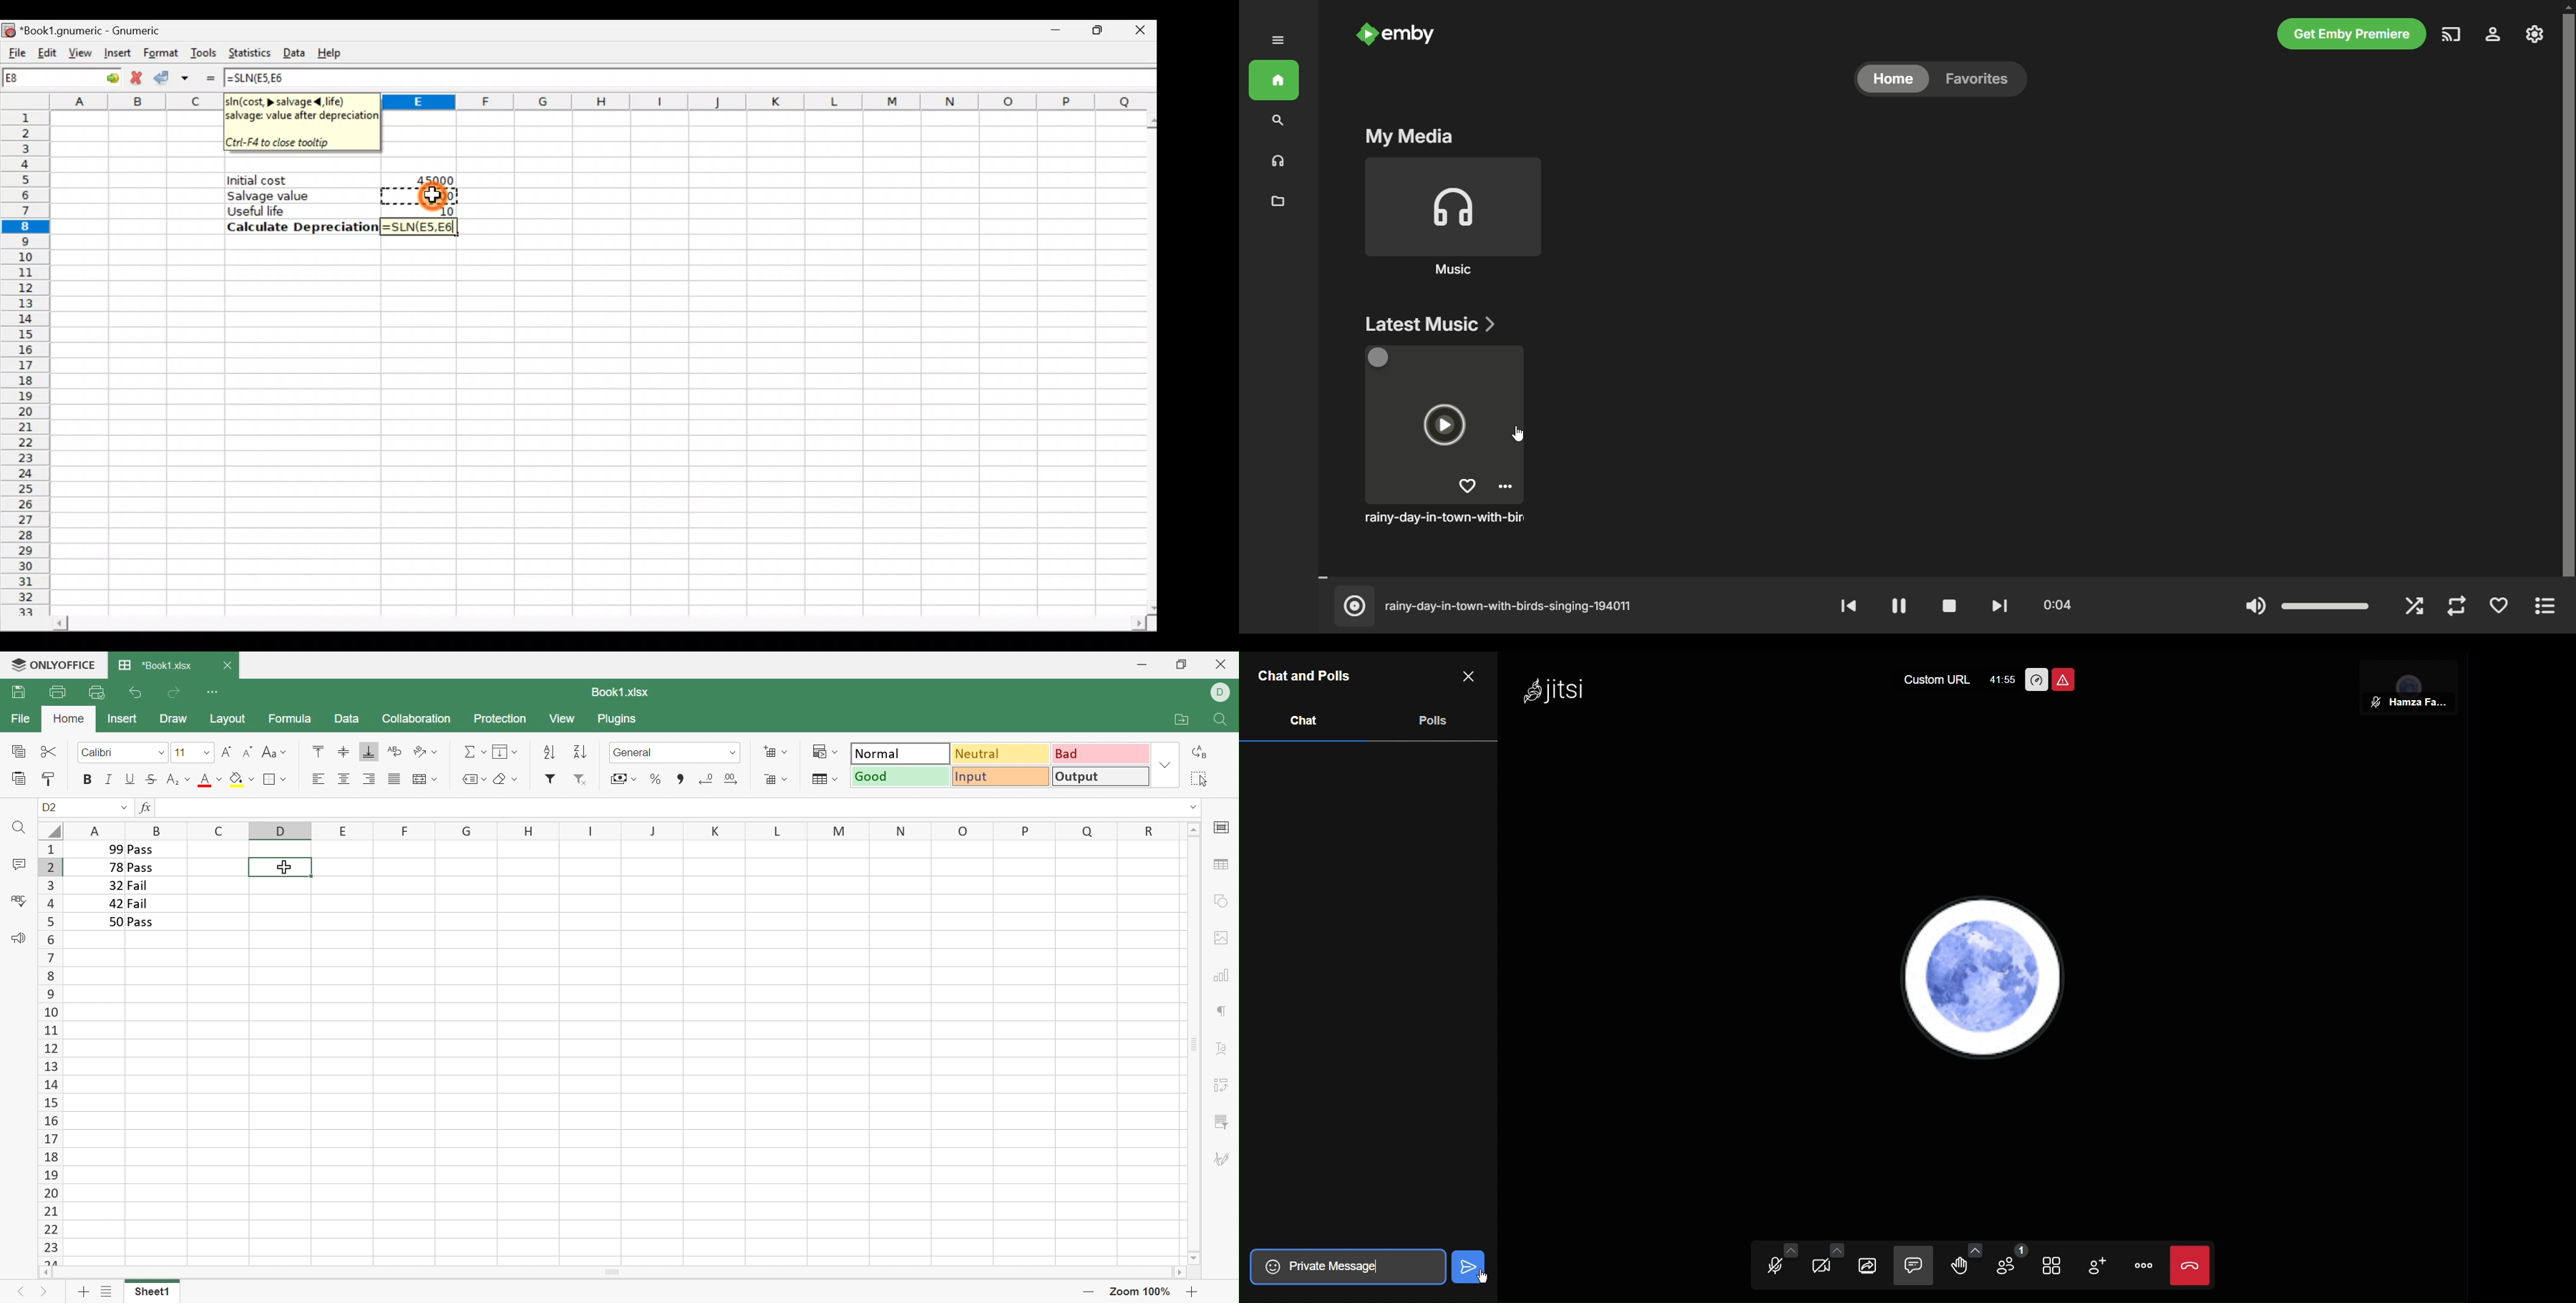 This screenshot has height=1316, width=2576. What do you see at coordinates (1451, 208) in the screenshot?
I see `music` at bounding box center [1451, 208].